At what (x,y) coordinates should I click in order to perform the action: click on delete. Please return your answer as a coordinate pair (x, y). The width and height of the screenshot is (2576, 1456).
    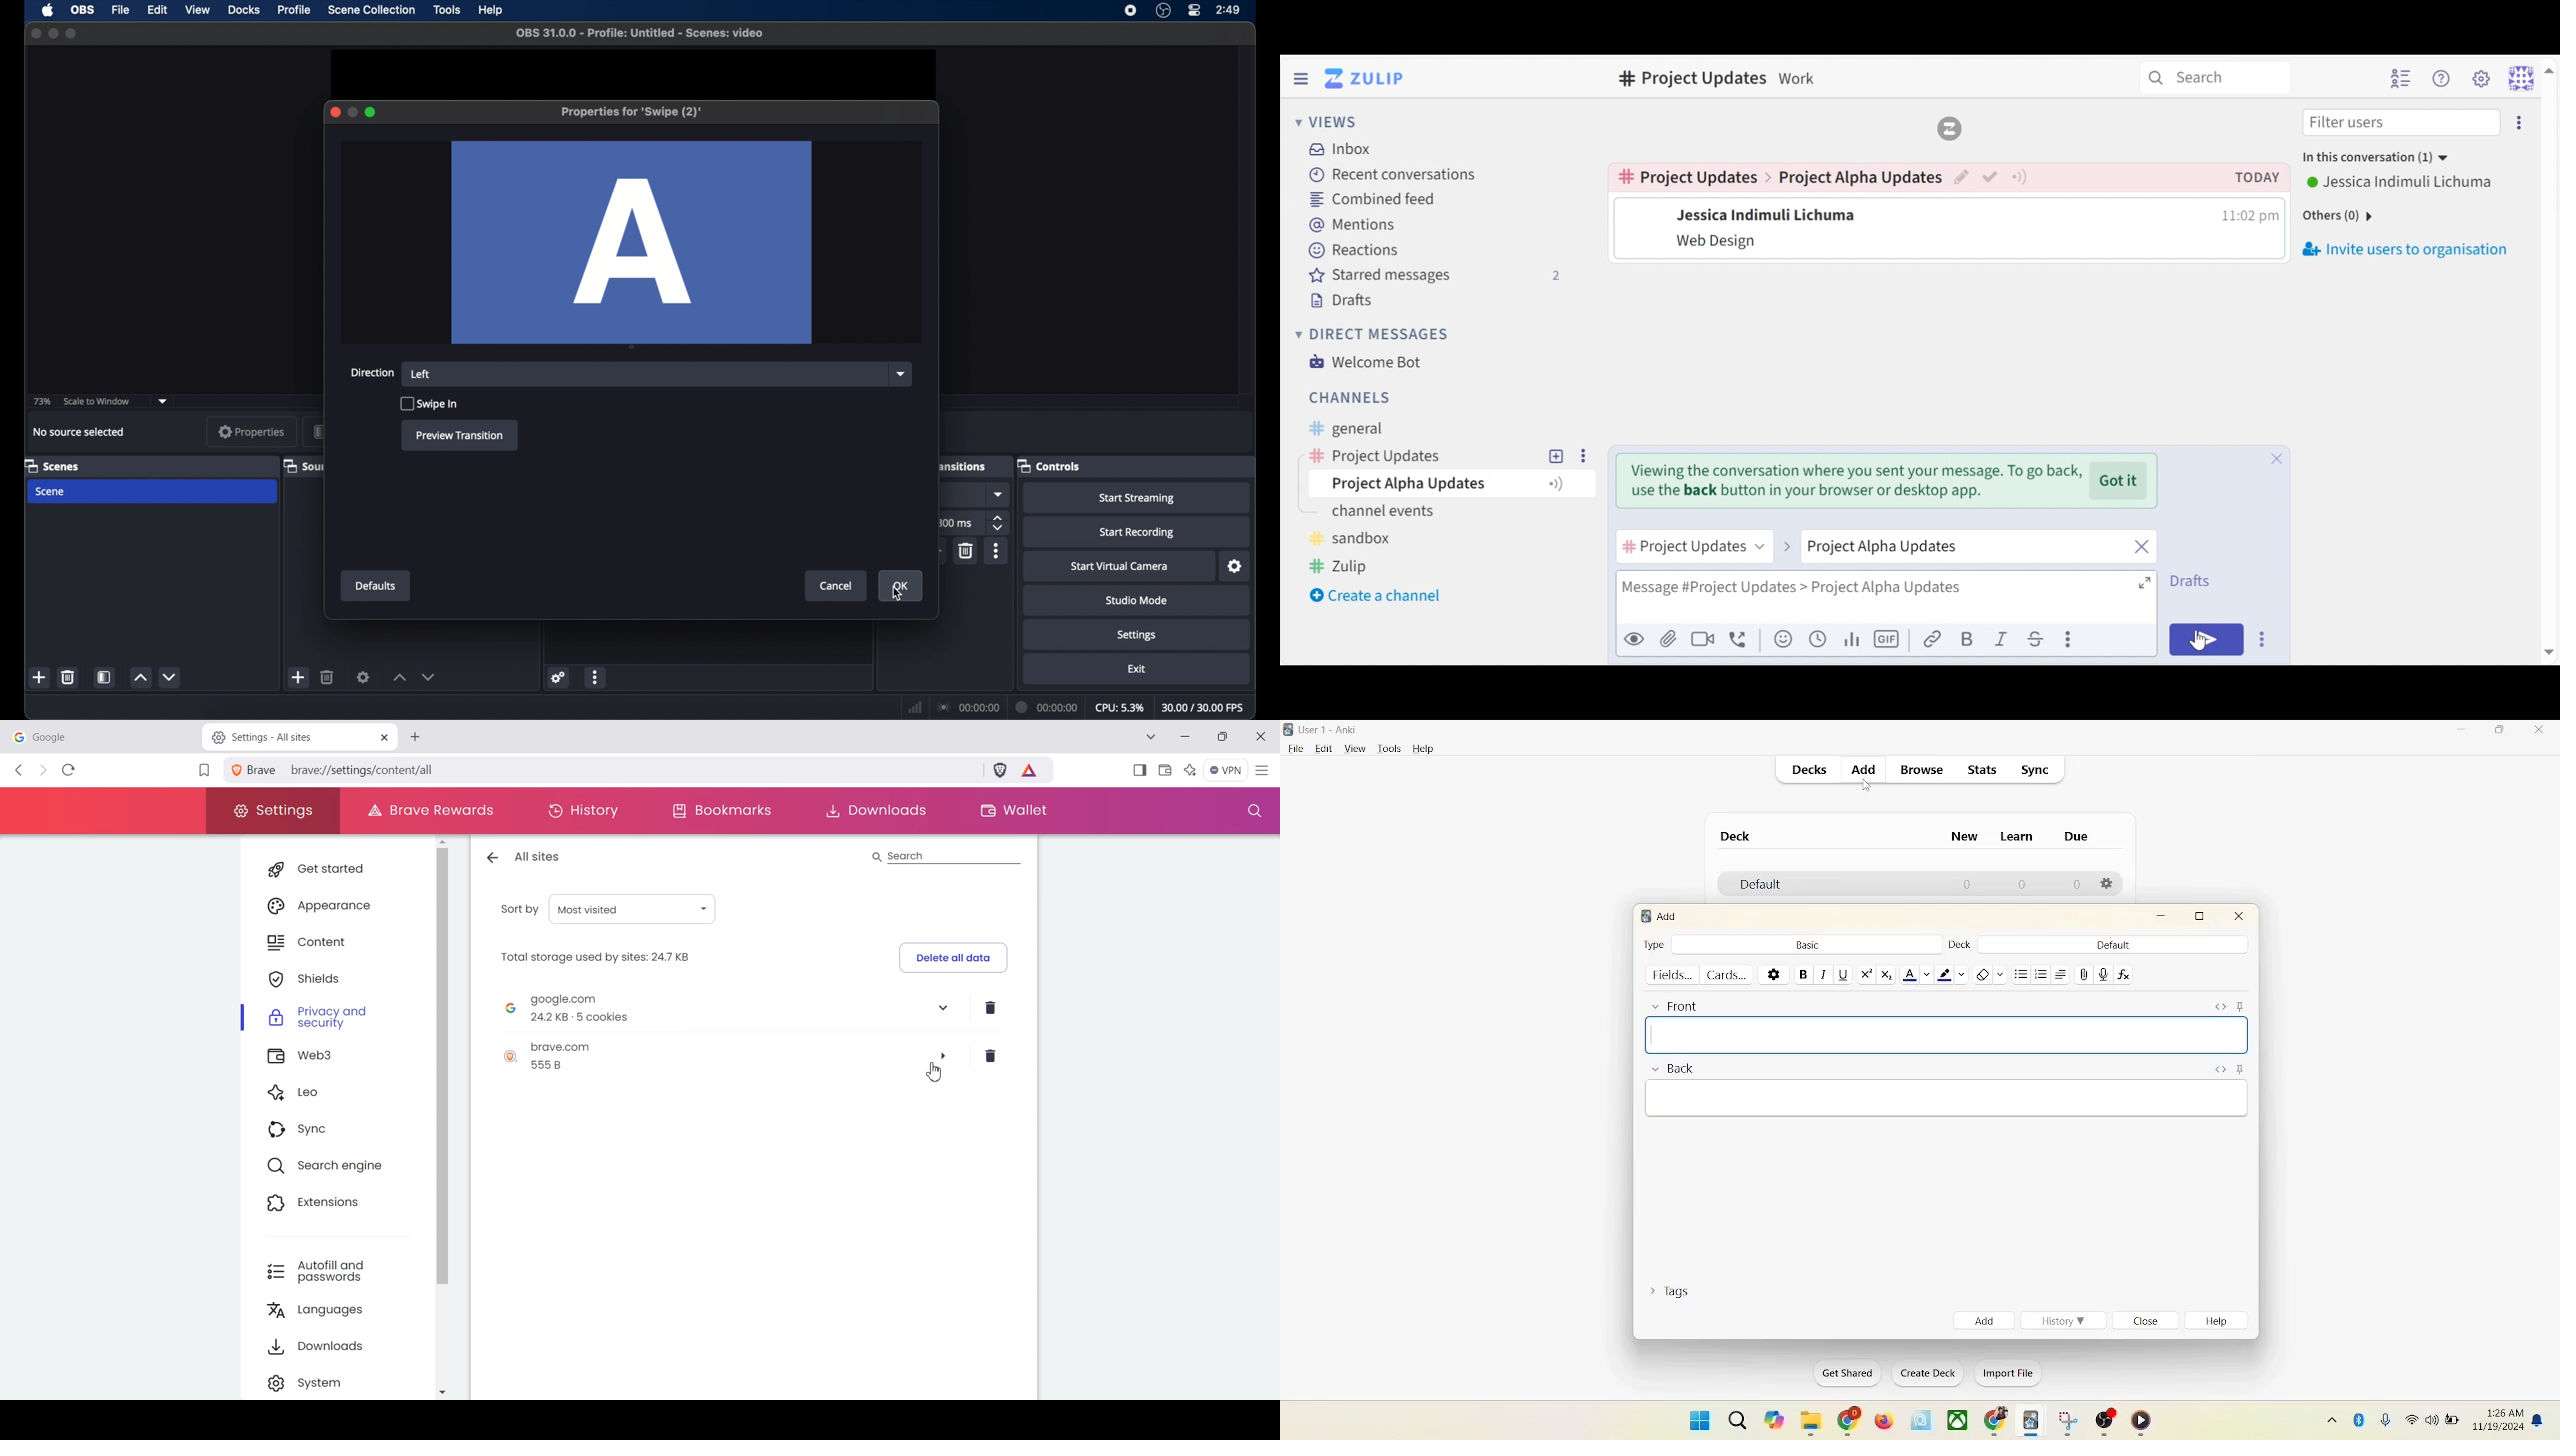
    Looking at the image, I should click on (327, 677).